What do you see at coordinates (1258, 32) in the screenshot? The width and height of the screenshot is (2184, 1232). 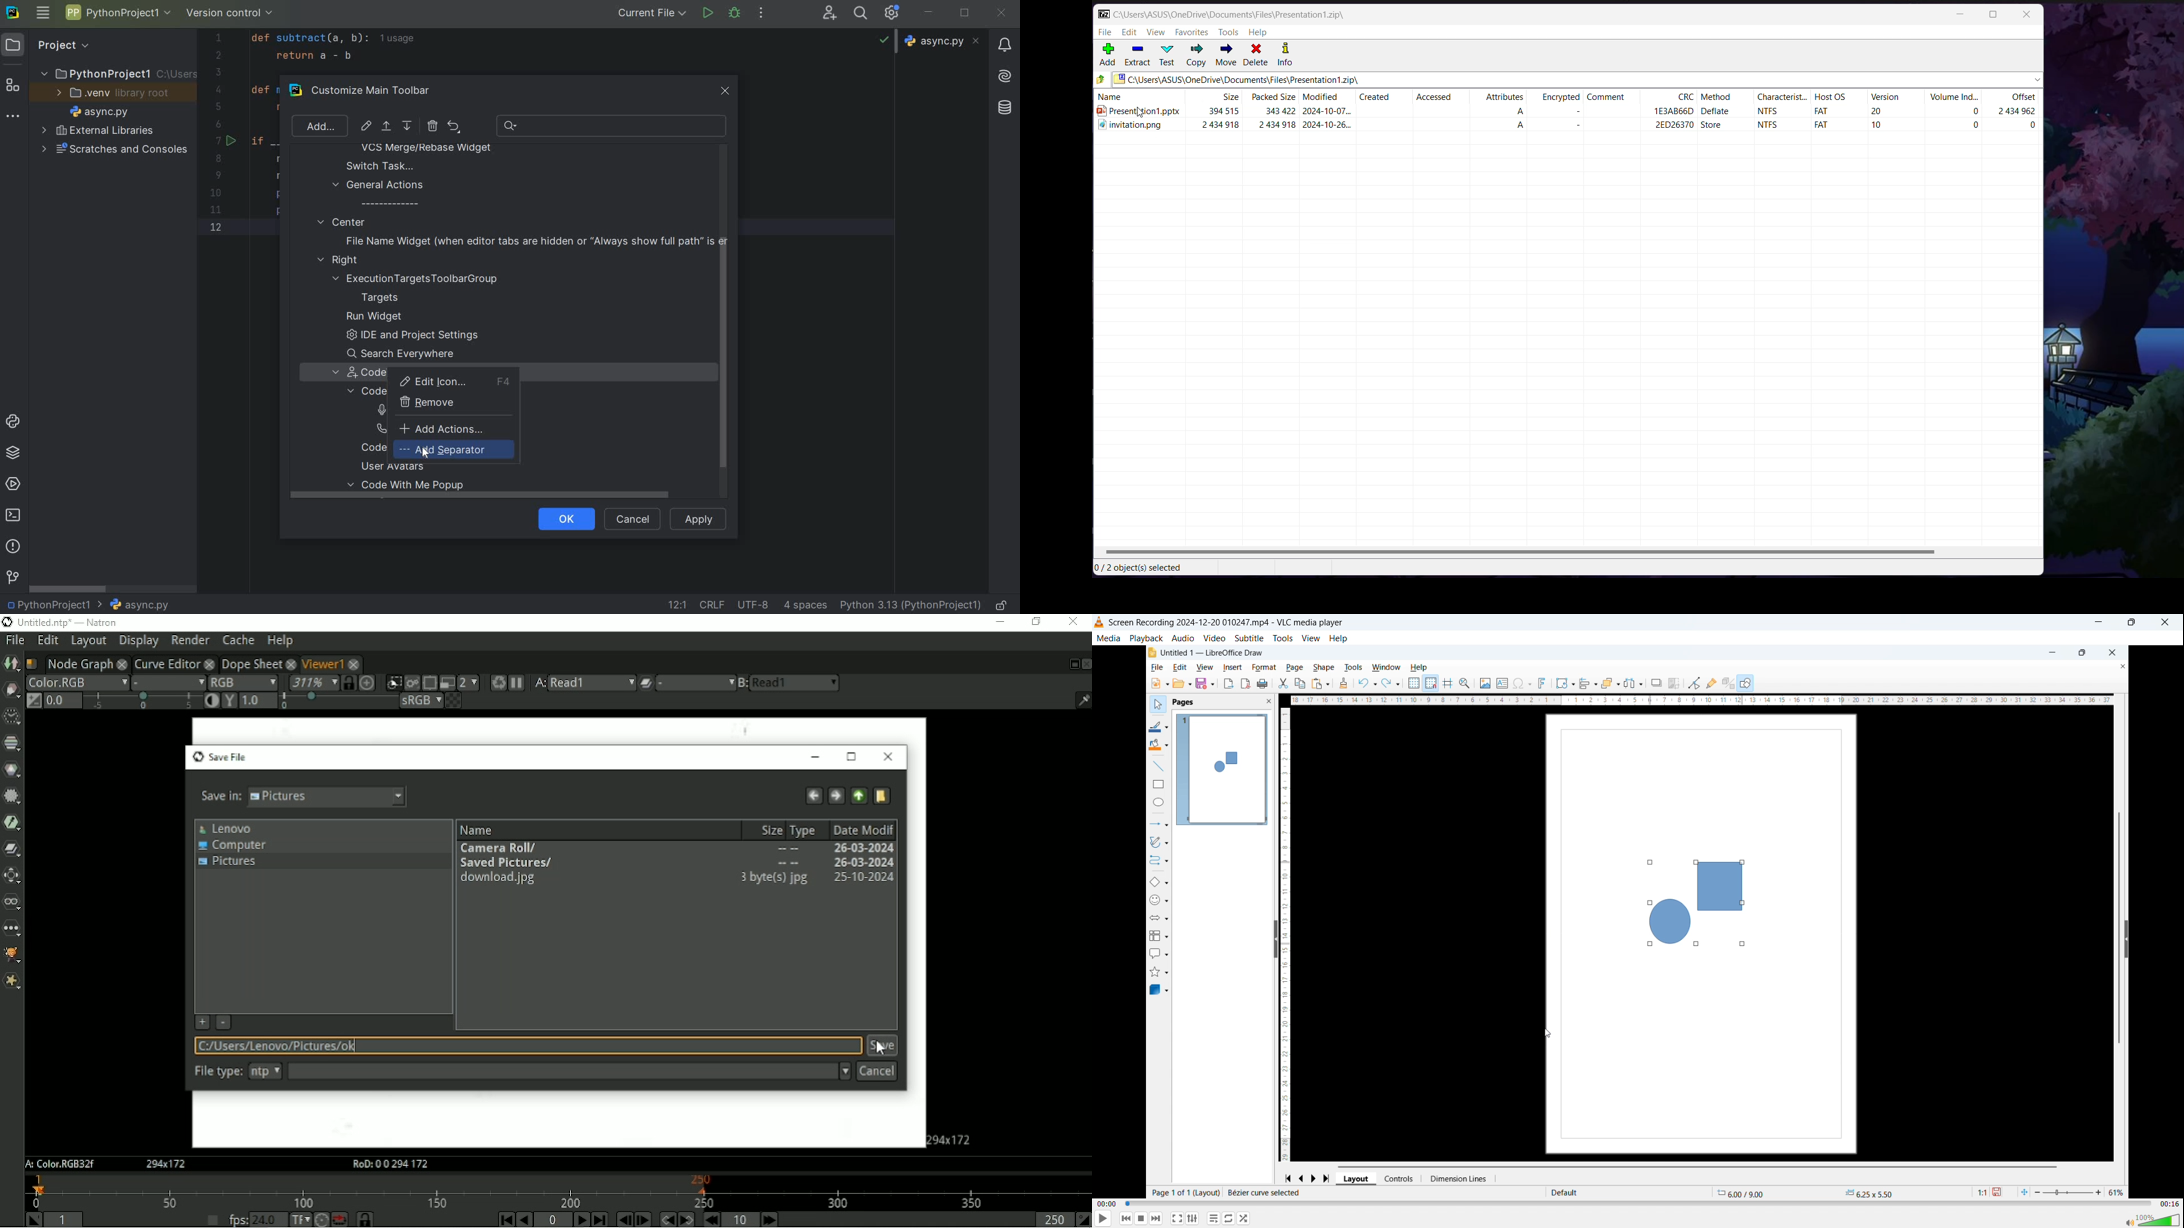 I see `Help` at bounding box center [1258, 32].